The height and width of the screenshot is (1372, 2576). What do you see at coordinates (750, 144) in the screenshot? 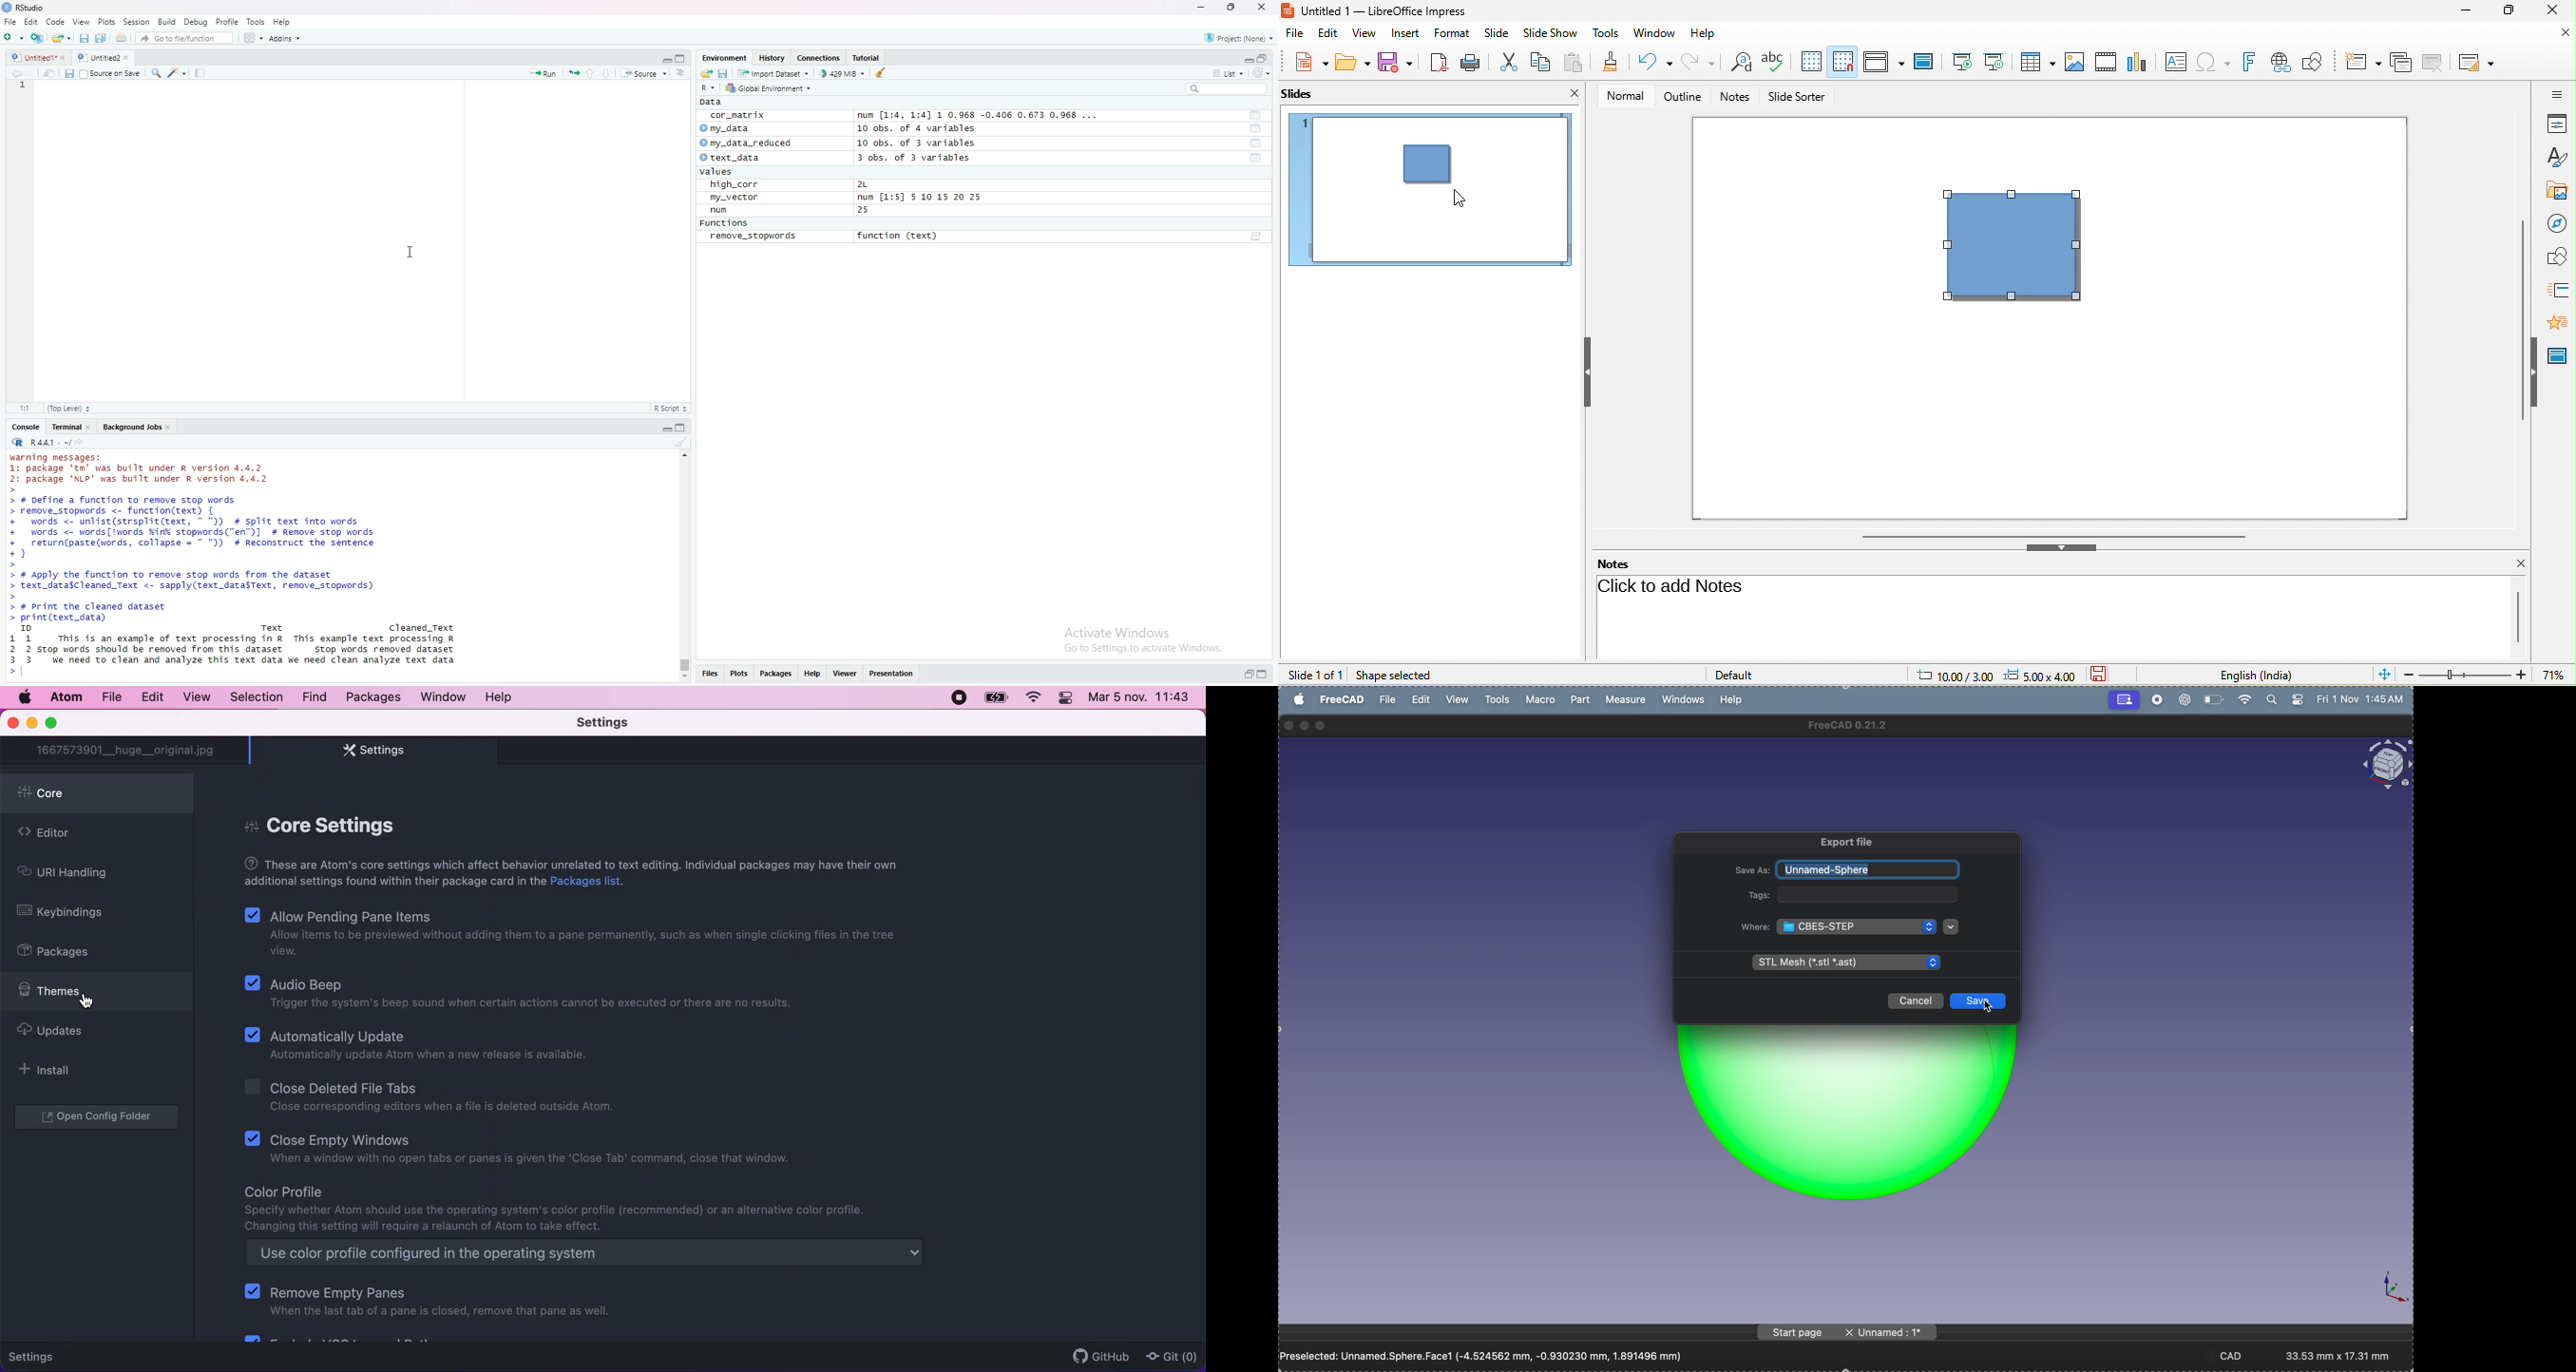
I see `my_data_reduced` at bounding box center [750, 144].